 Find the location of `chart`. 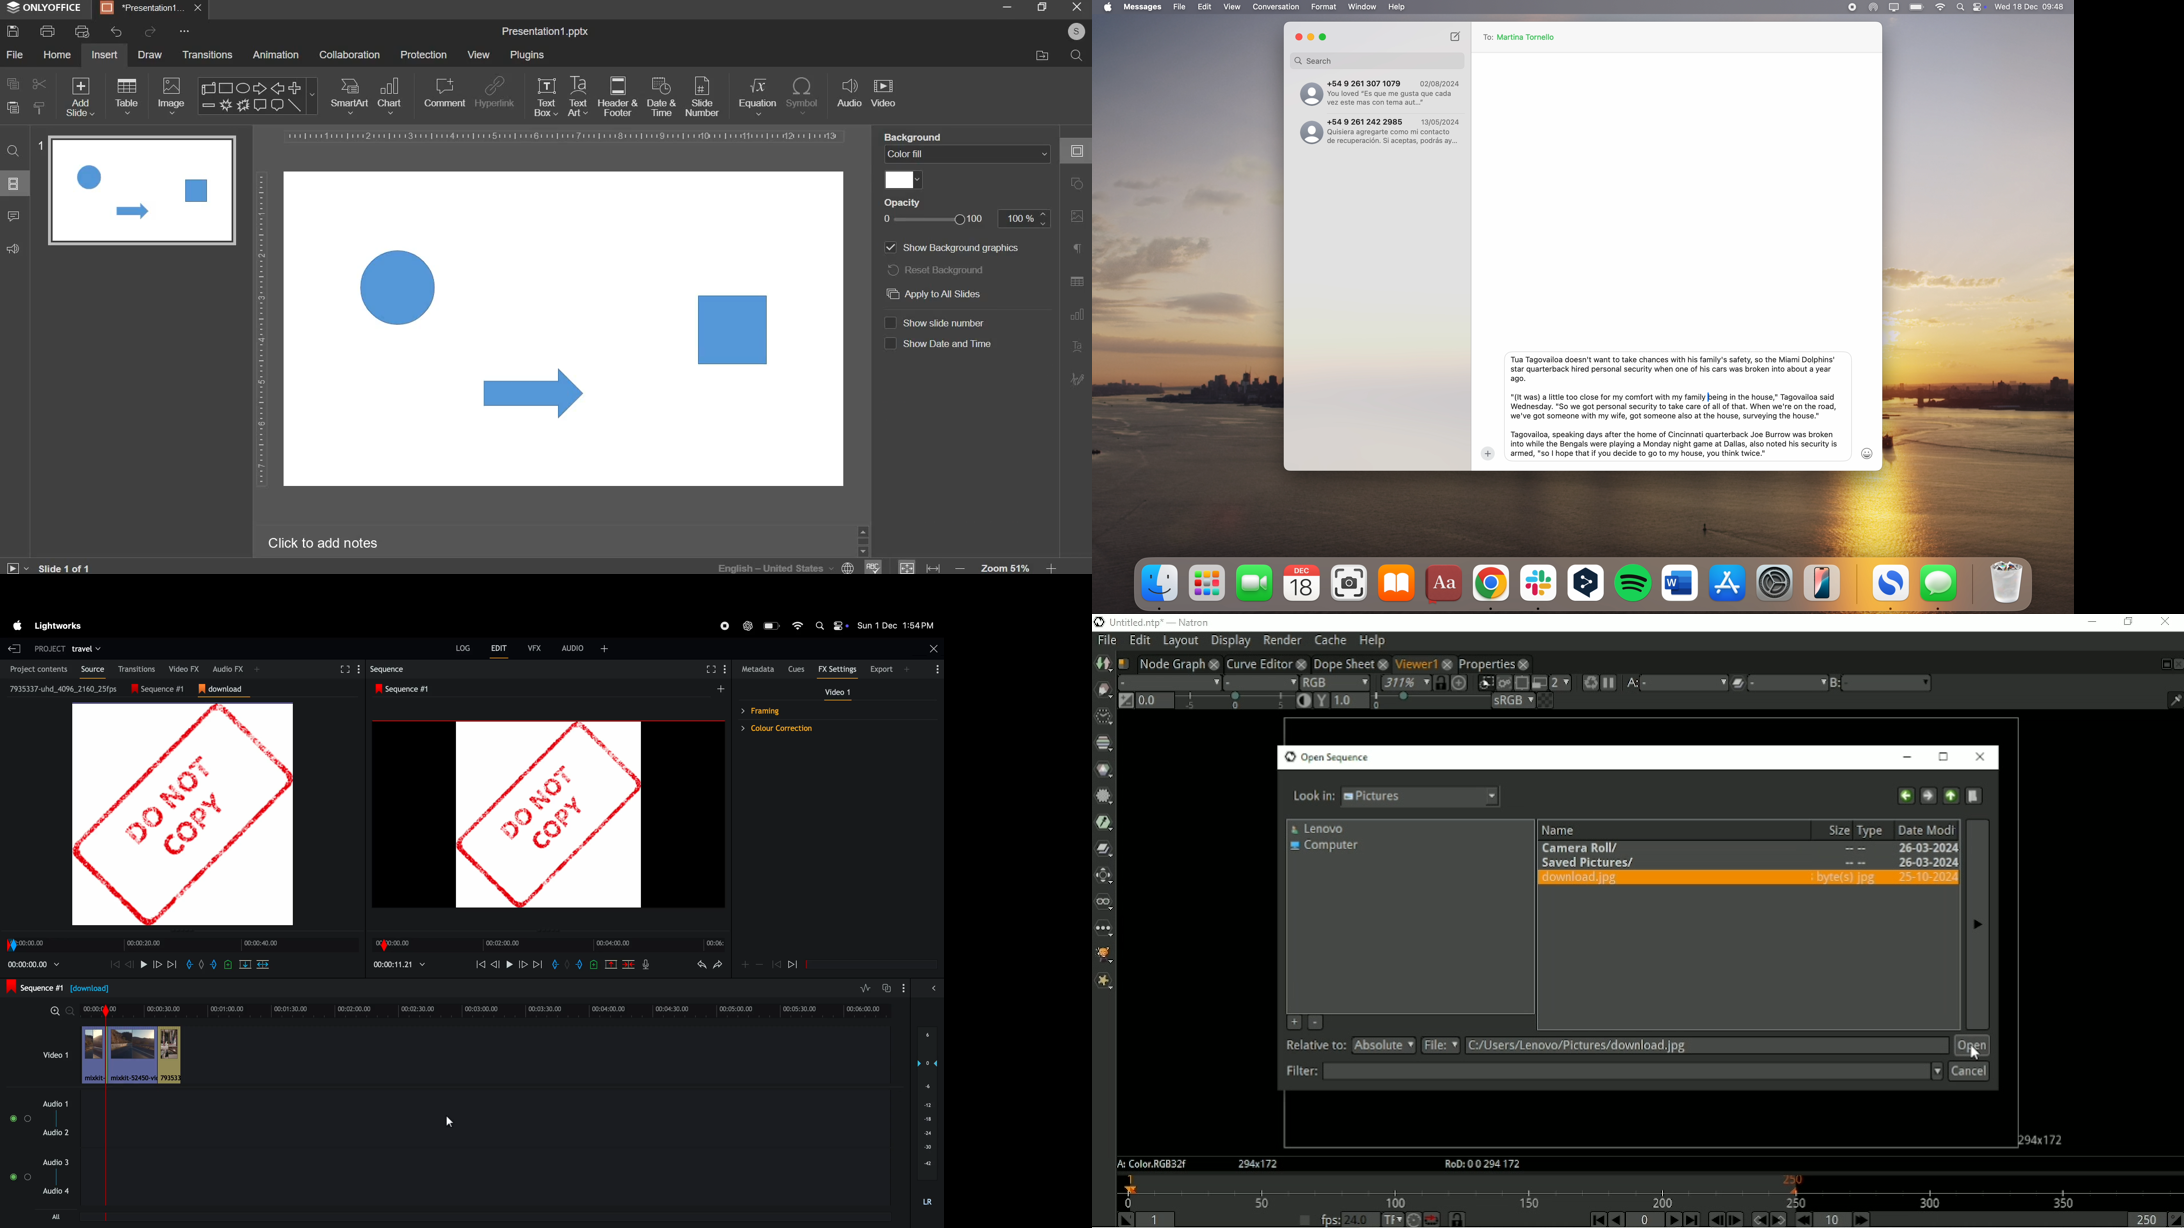

chart is located at coordinates (391, 95).